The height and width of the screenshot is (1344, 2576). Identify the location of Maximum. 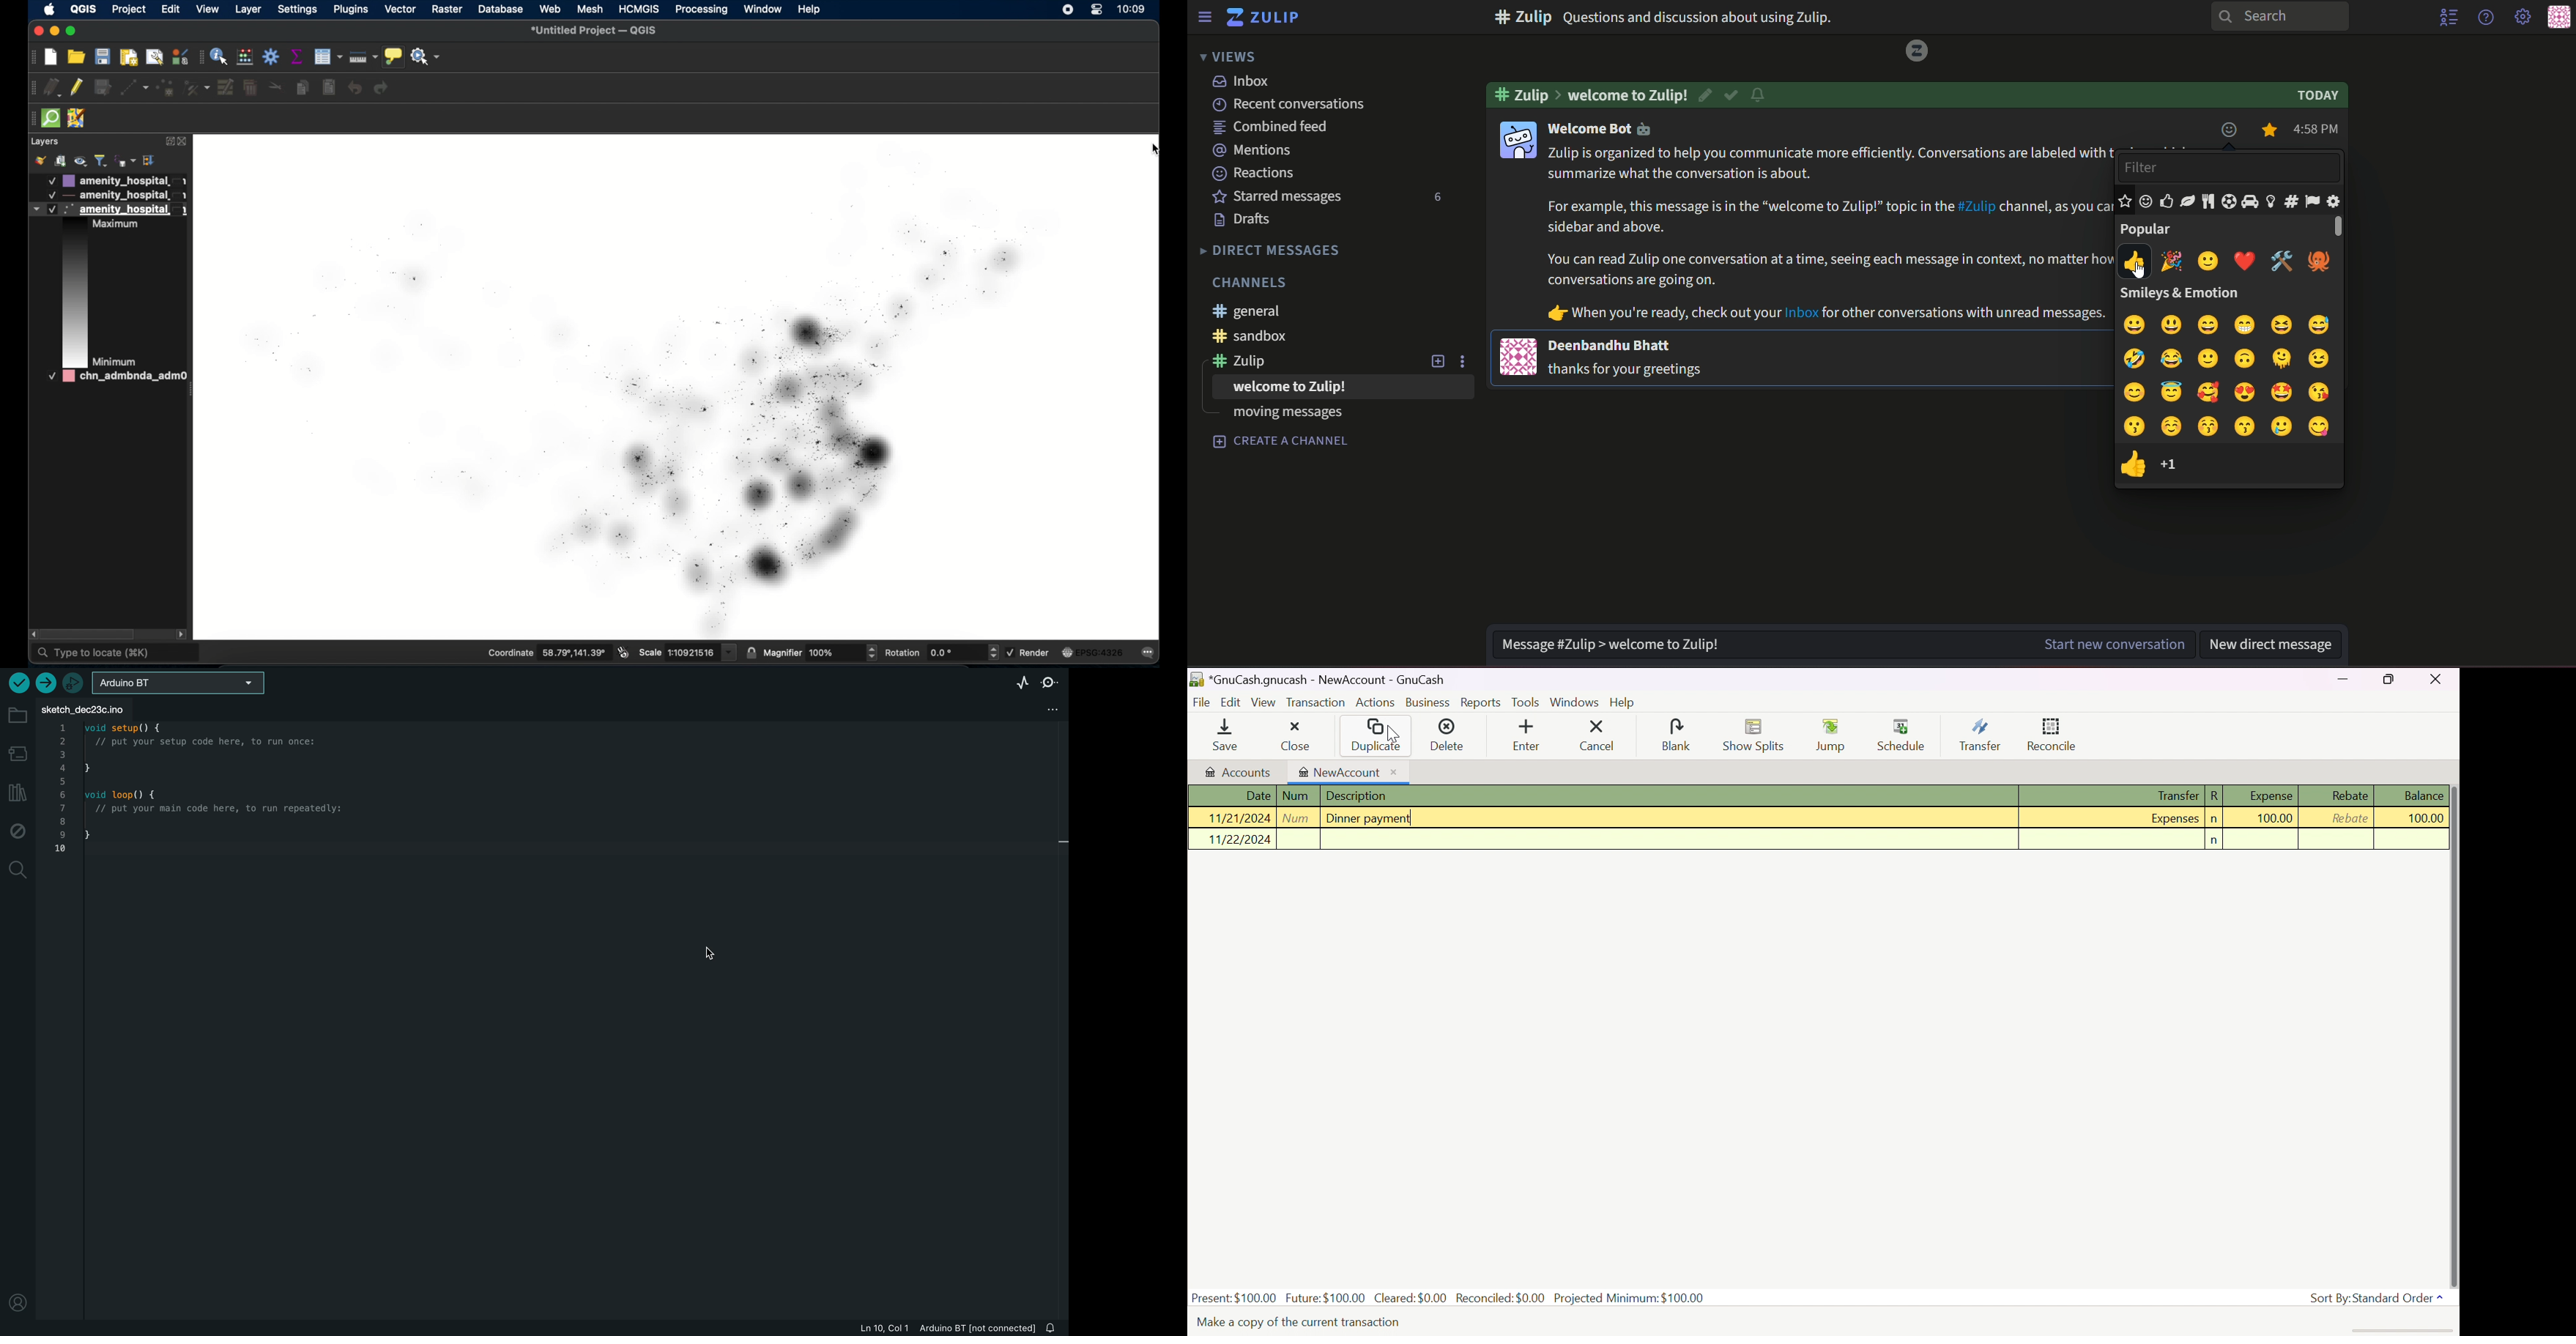
(120, 225).